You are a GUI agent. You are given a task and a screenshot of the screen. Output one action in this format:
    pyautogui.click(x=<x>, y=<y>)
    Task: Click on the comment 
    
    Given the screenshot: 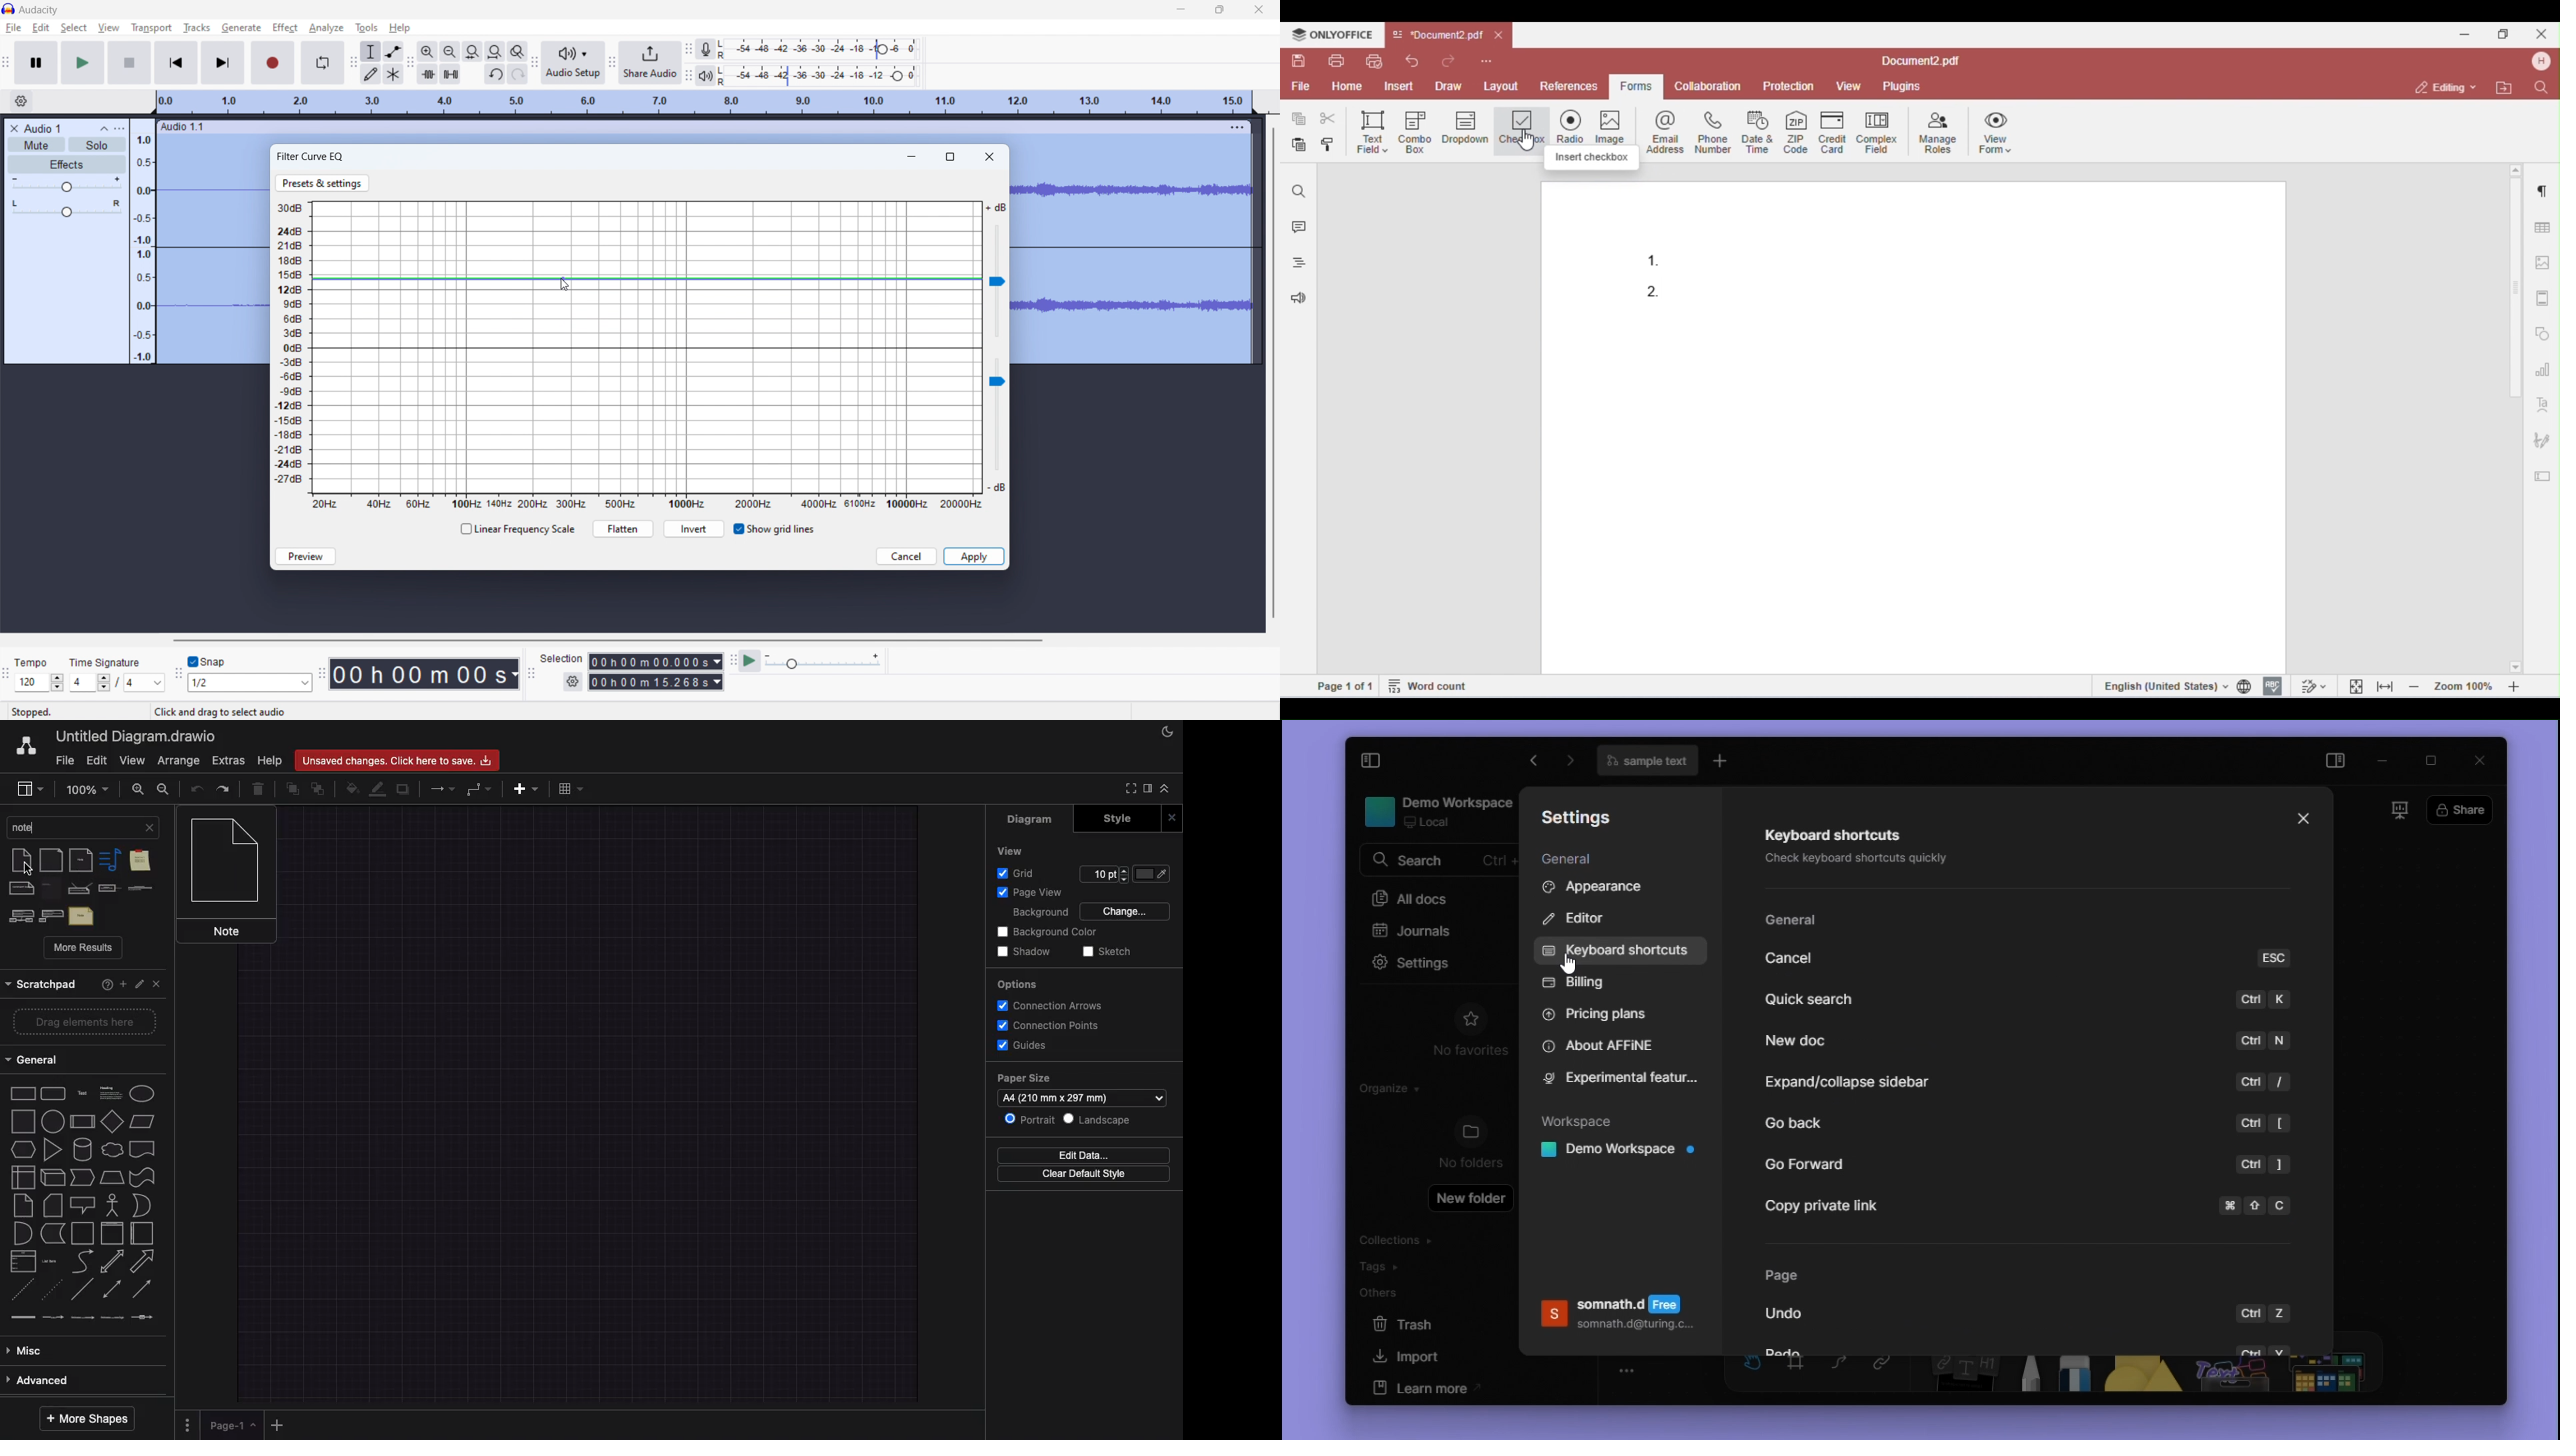 What is the action you would take?
    pyautogui.click(x=21, y=888)
    